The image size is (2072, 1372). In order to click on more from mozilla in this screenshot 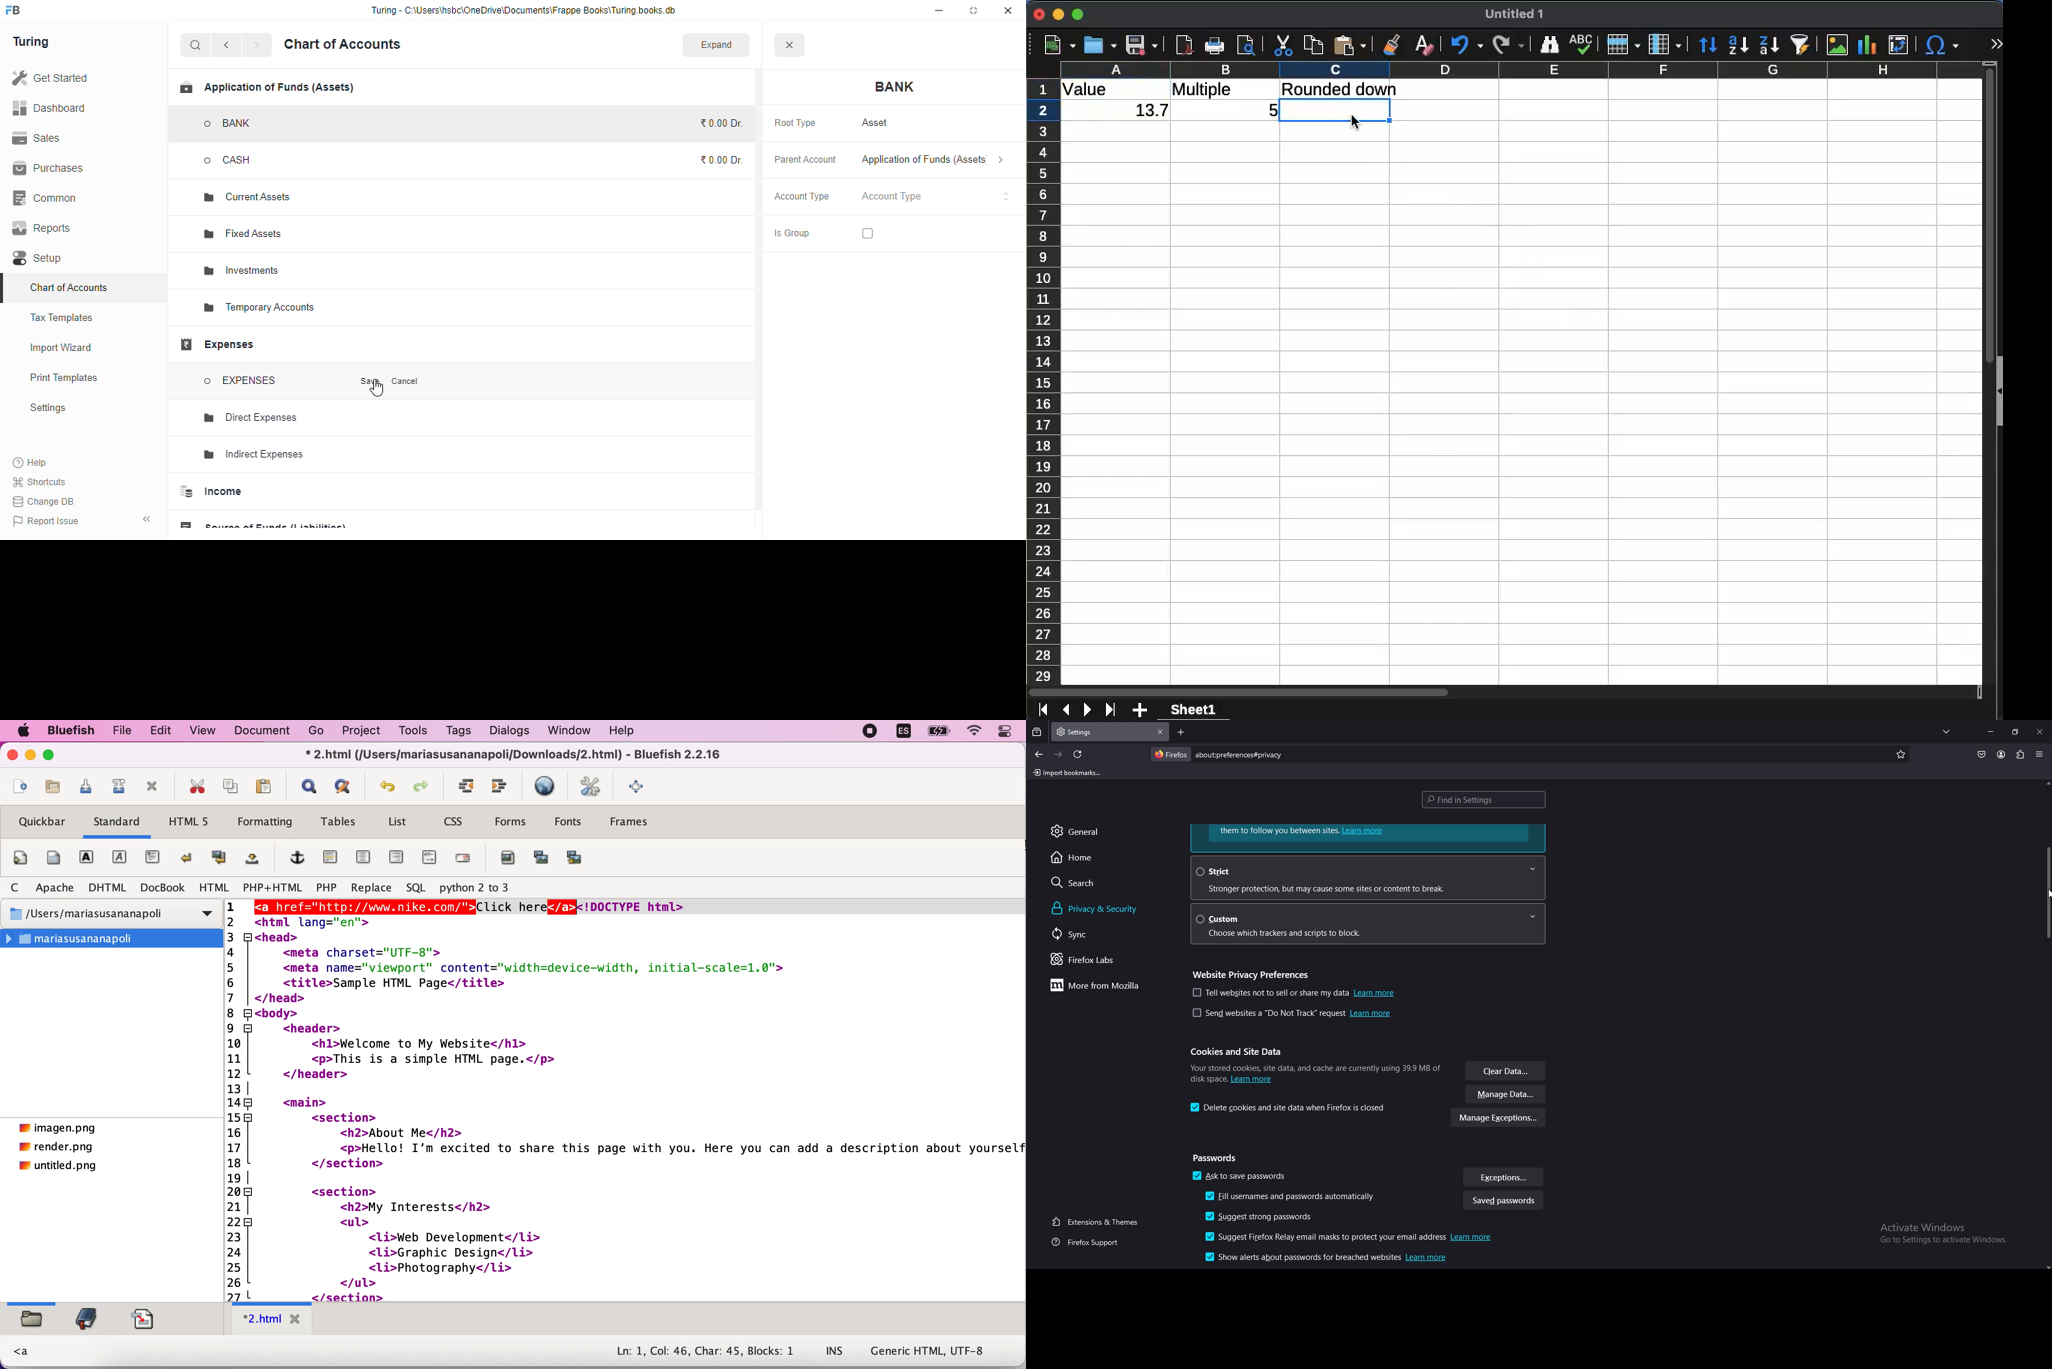, I will do `click(1101, 987)`.